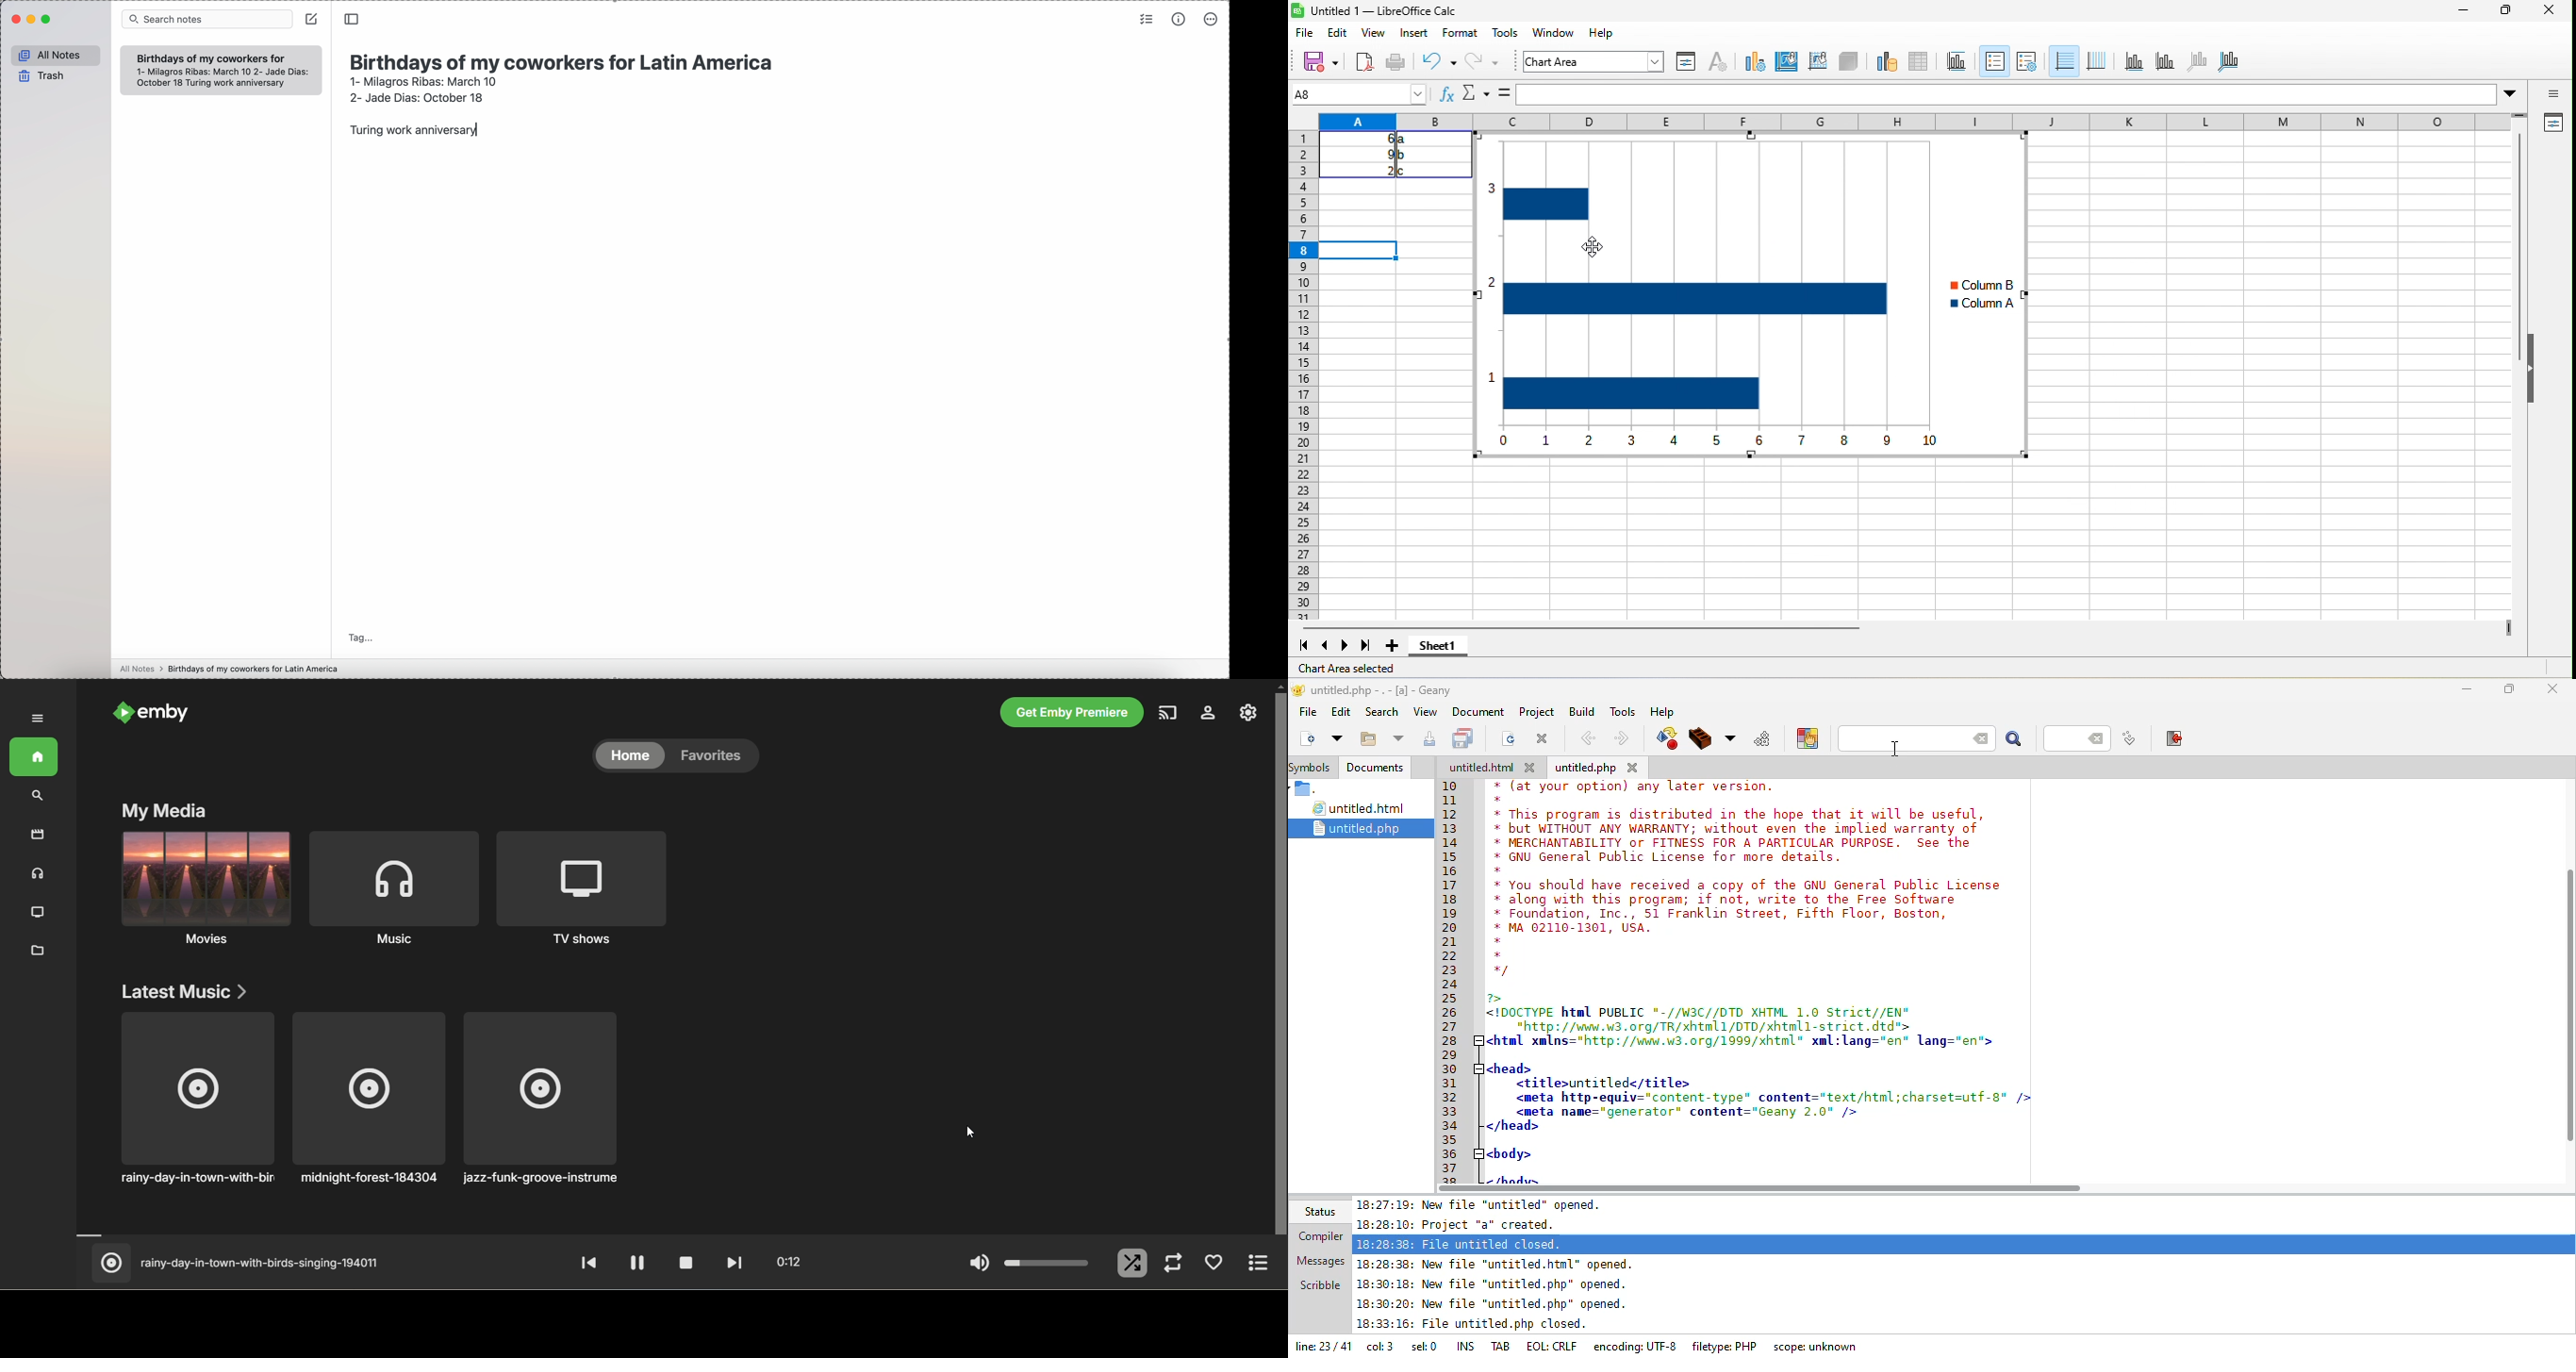 This screenshot has height=1372, width=2576. Describe the element at coordinates (353, 19) in the screenshot. I see `toggle side bar` at that location.